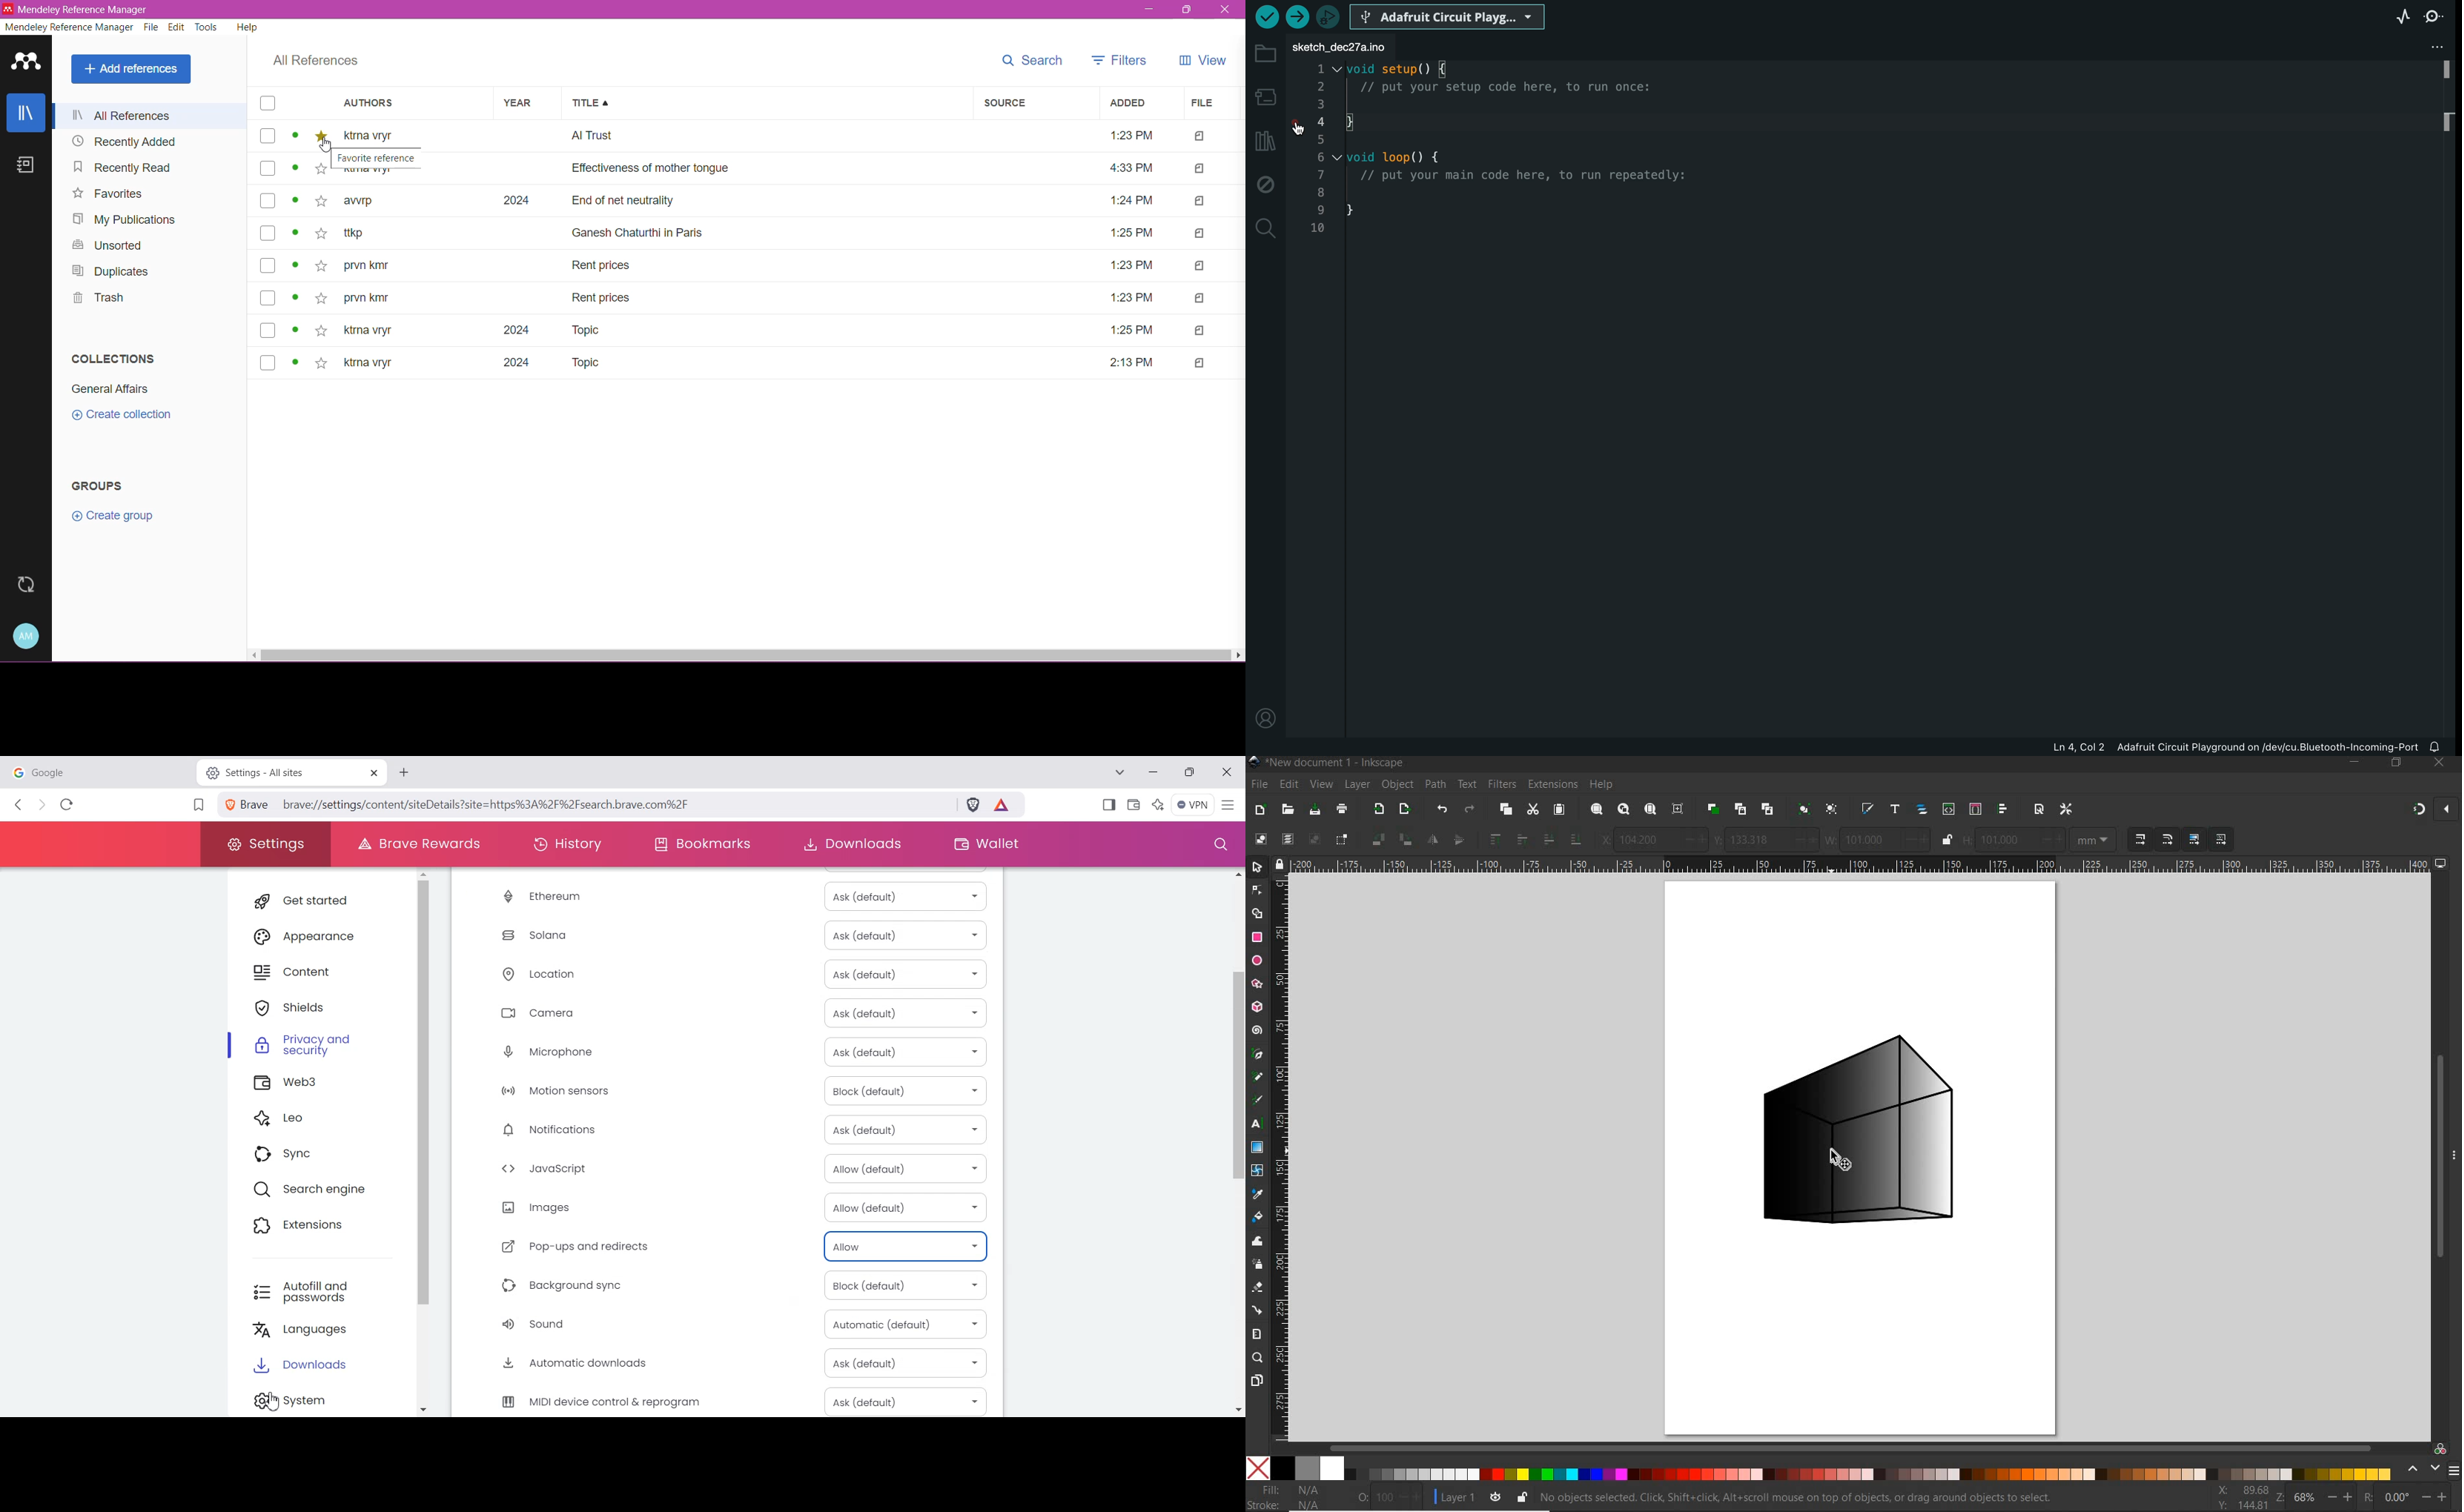 This screenshot has height=1512, width=2464. Describe the element at coordinates (1258, 1309) in the screenshot. I see `CONNECTOR TOOL` at that location.